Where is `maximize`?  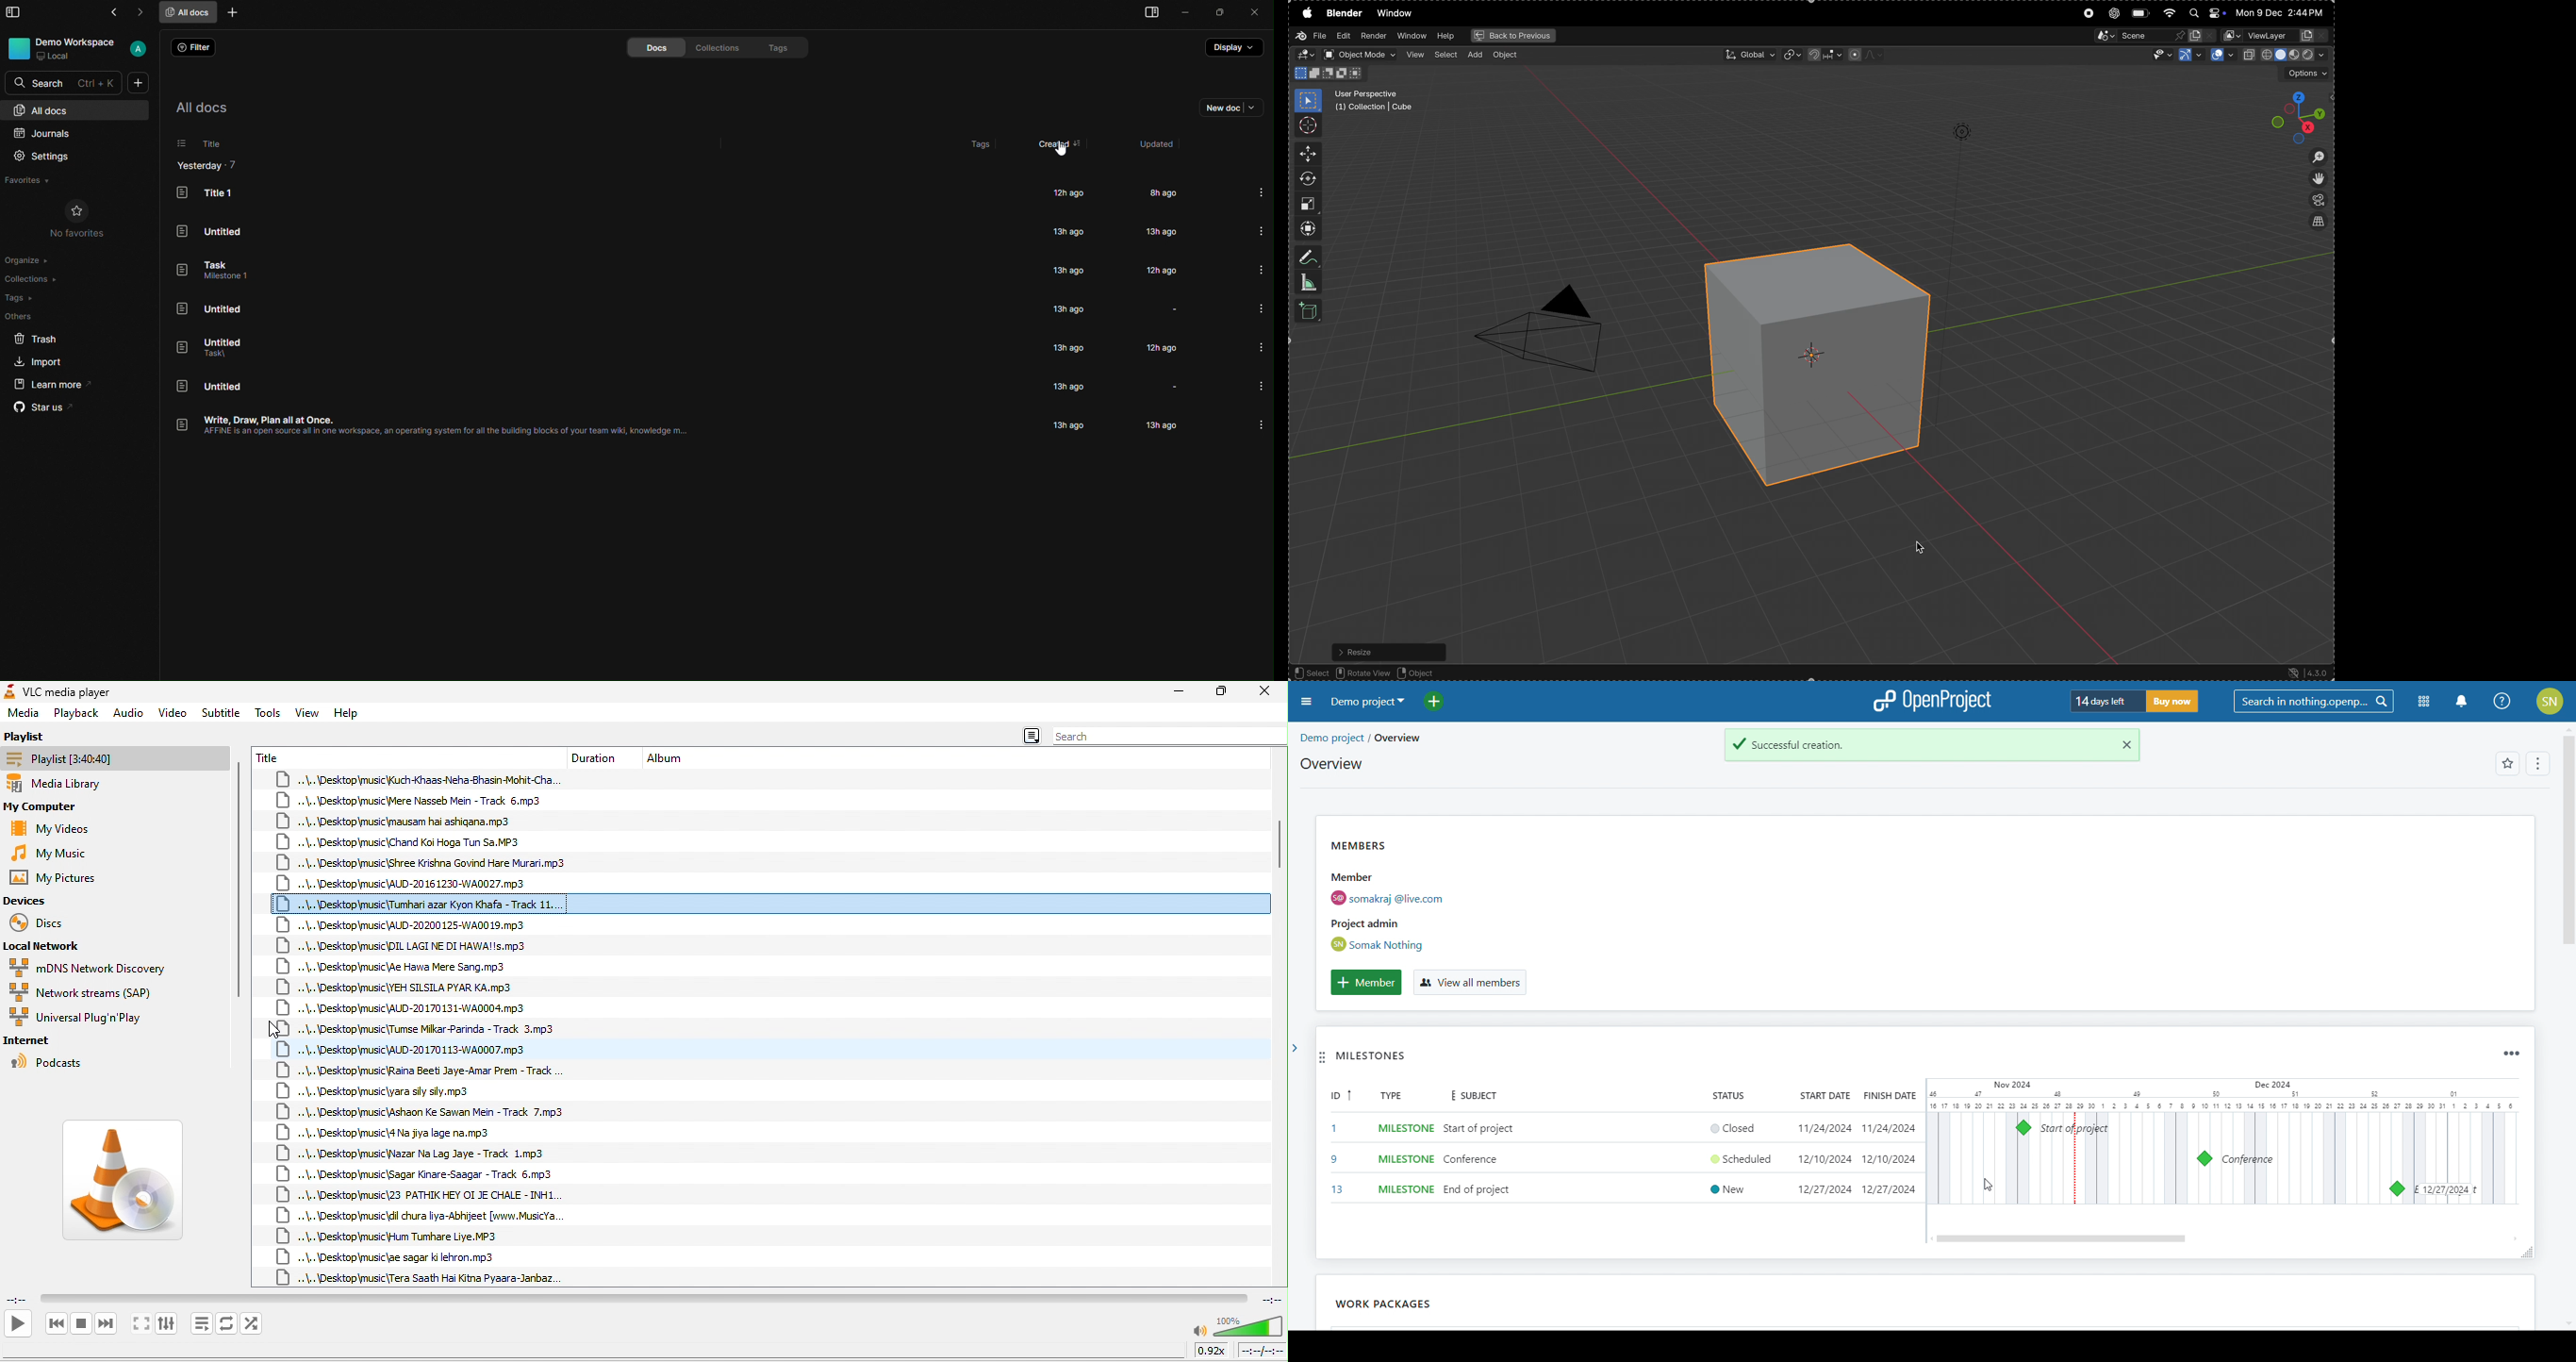
maximize is located at coordinates (1219, 13).